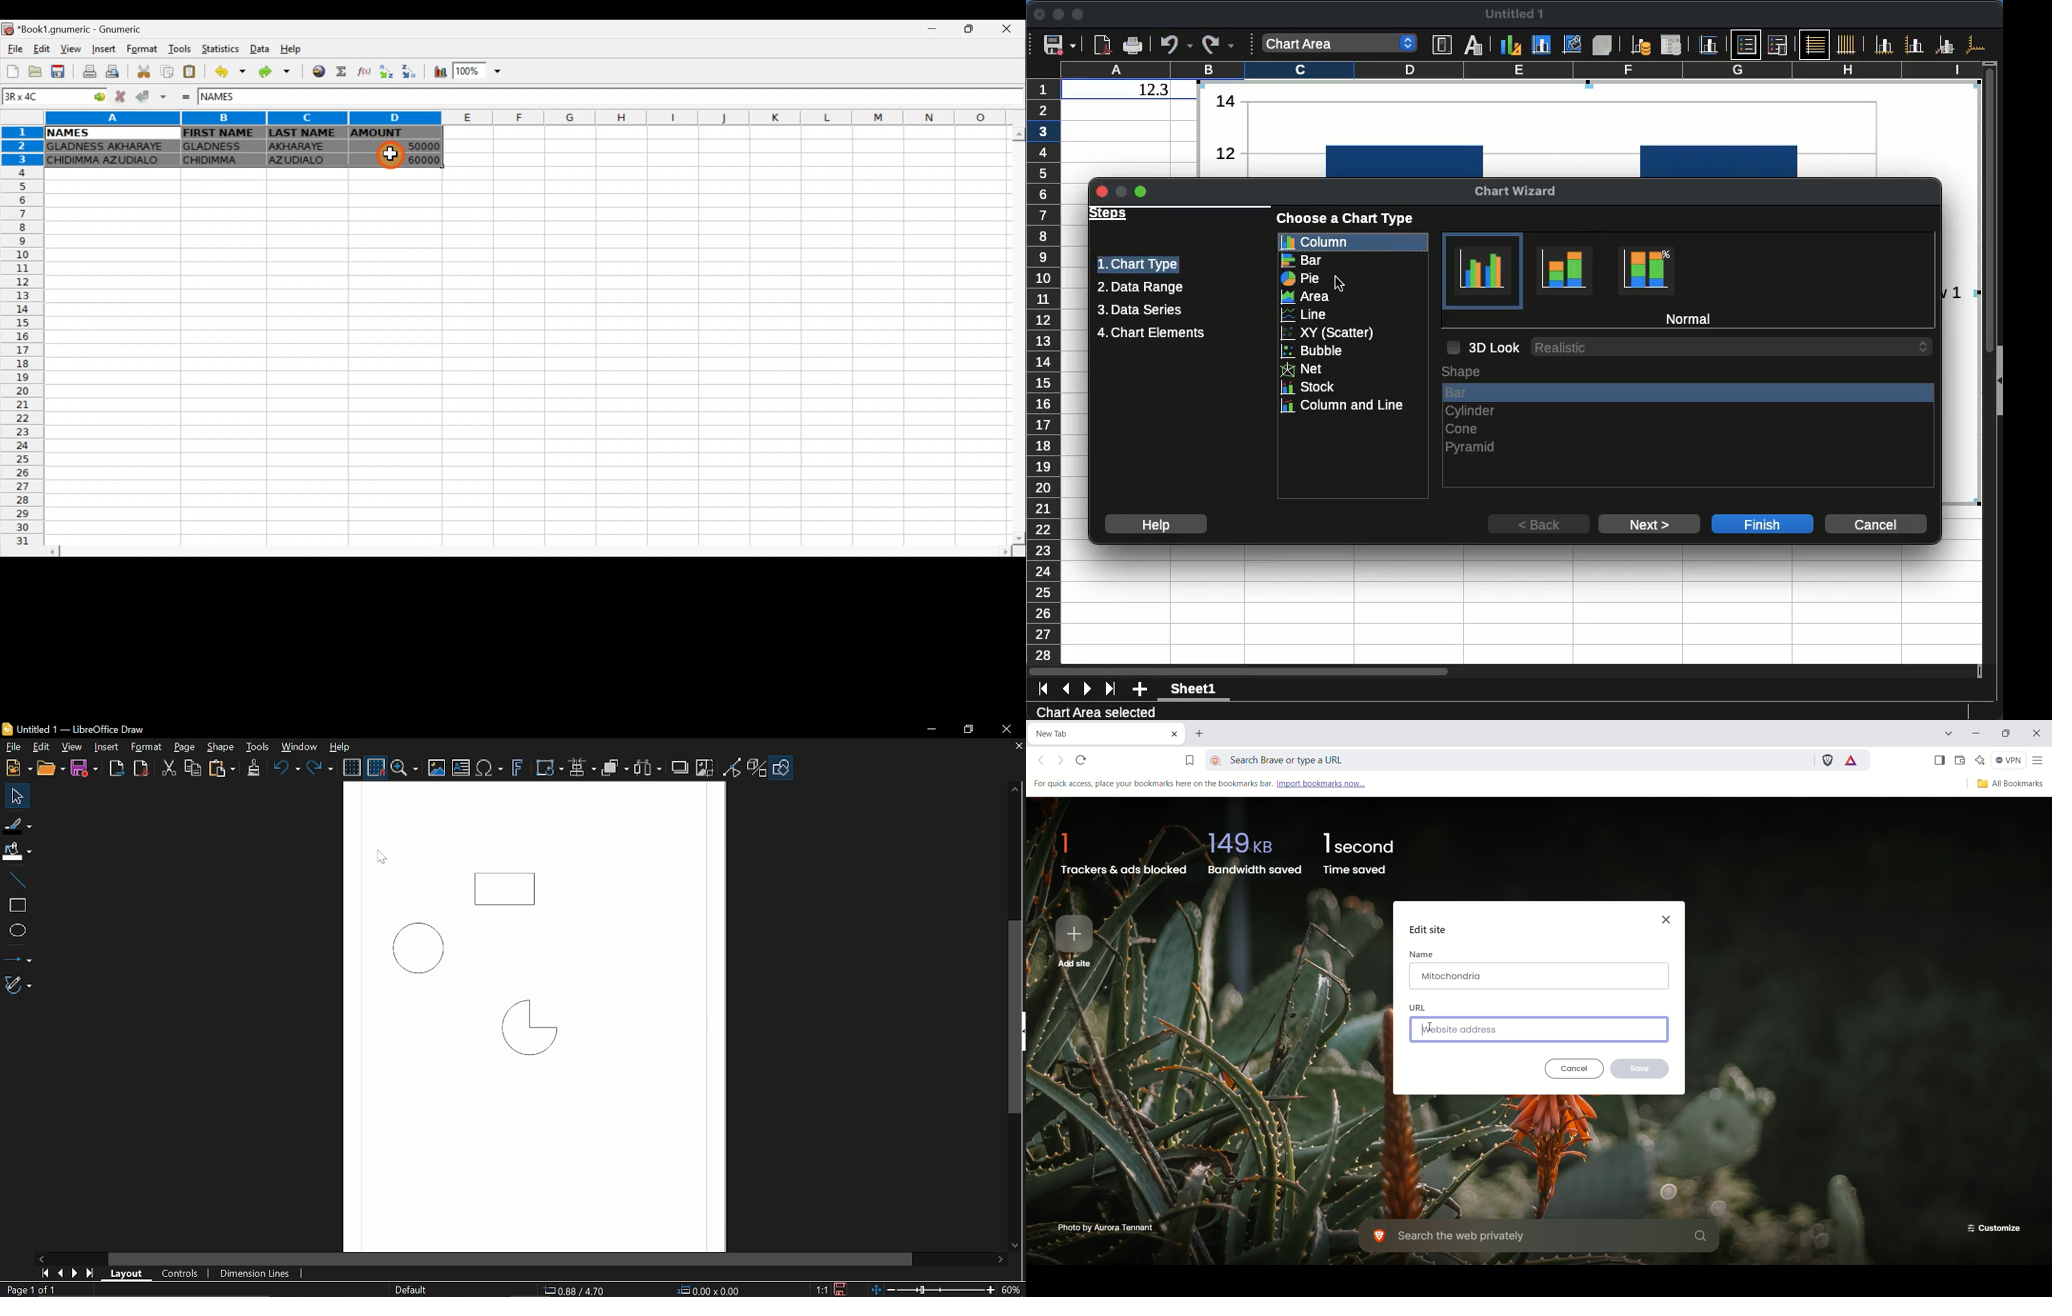  Describe the element at coordinates (1141, 191) in the screenshot. I see `Maximize` at that location.